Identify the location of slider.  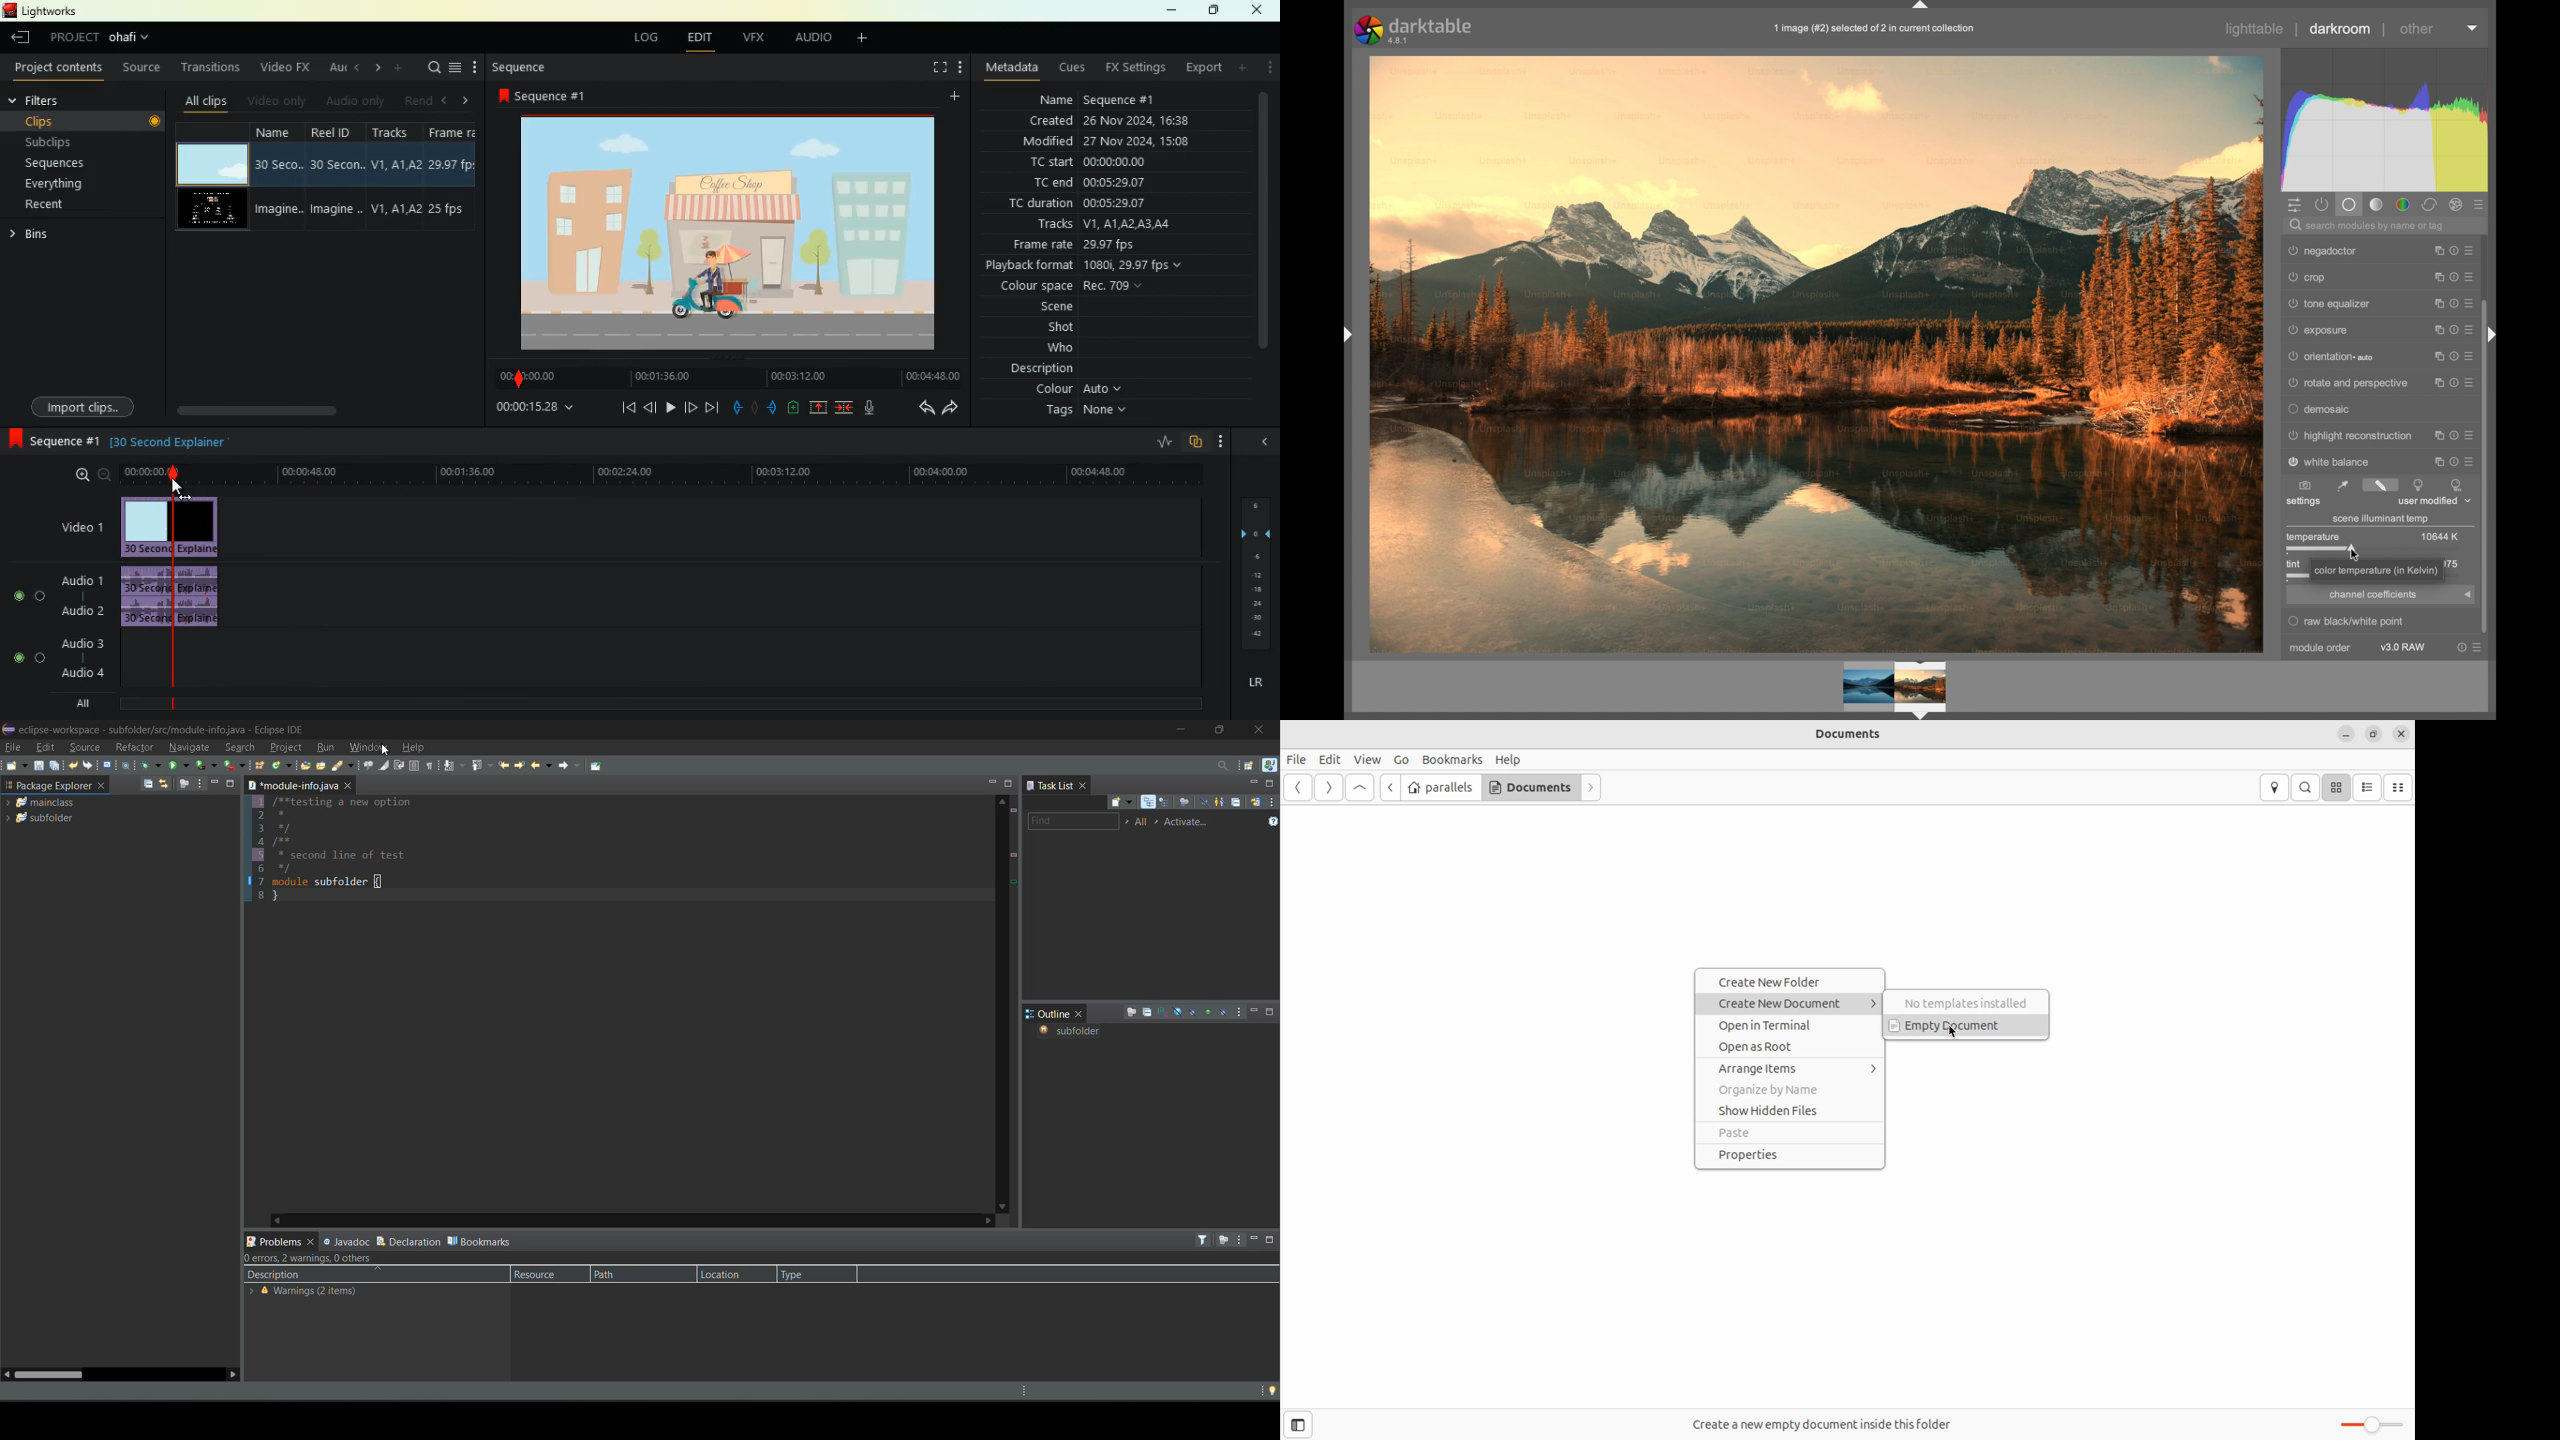
(2323, 549).